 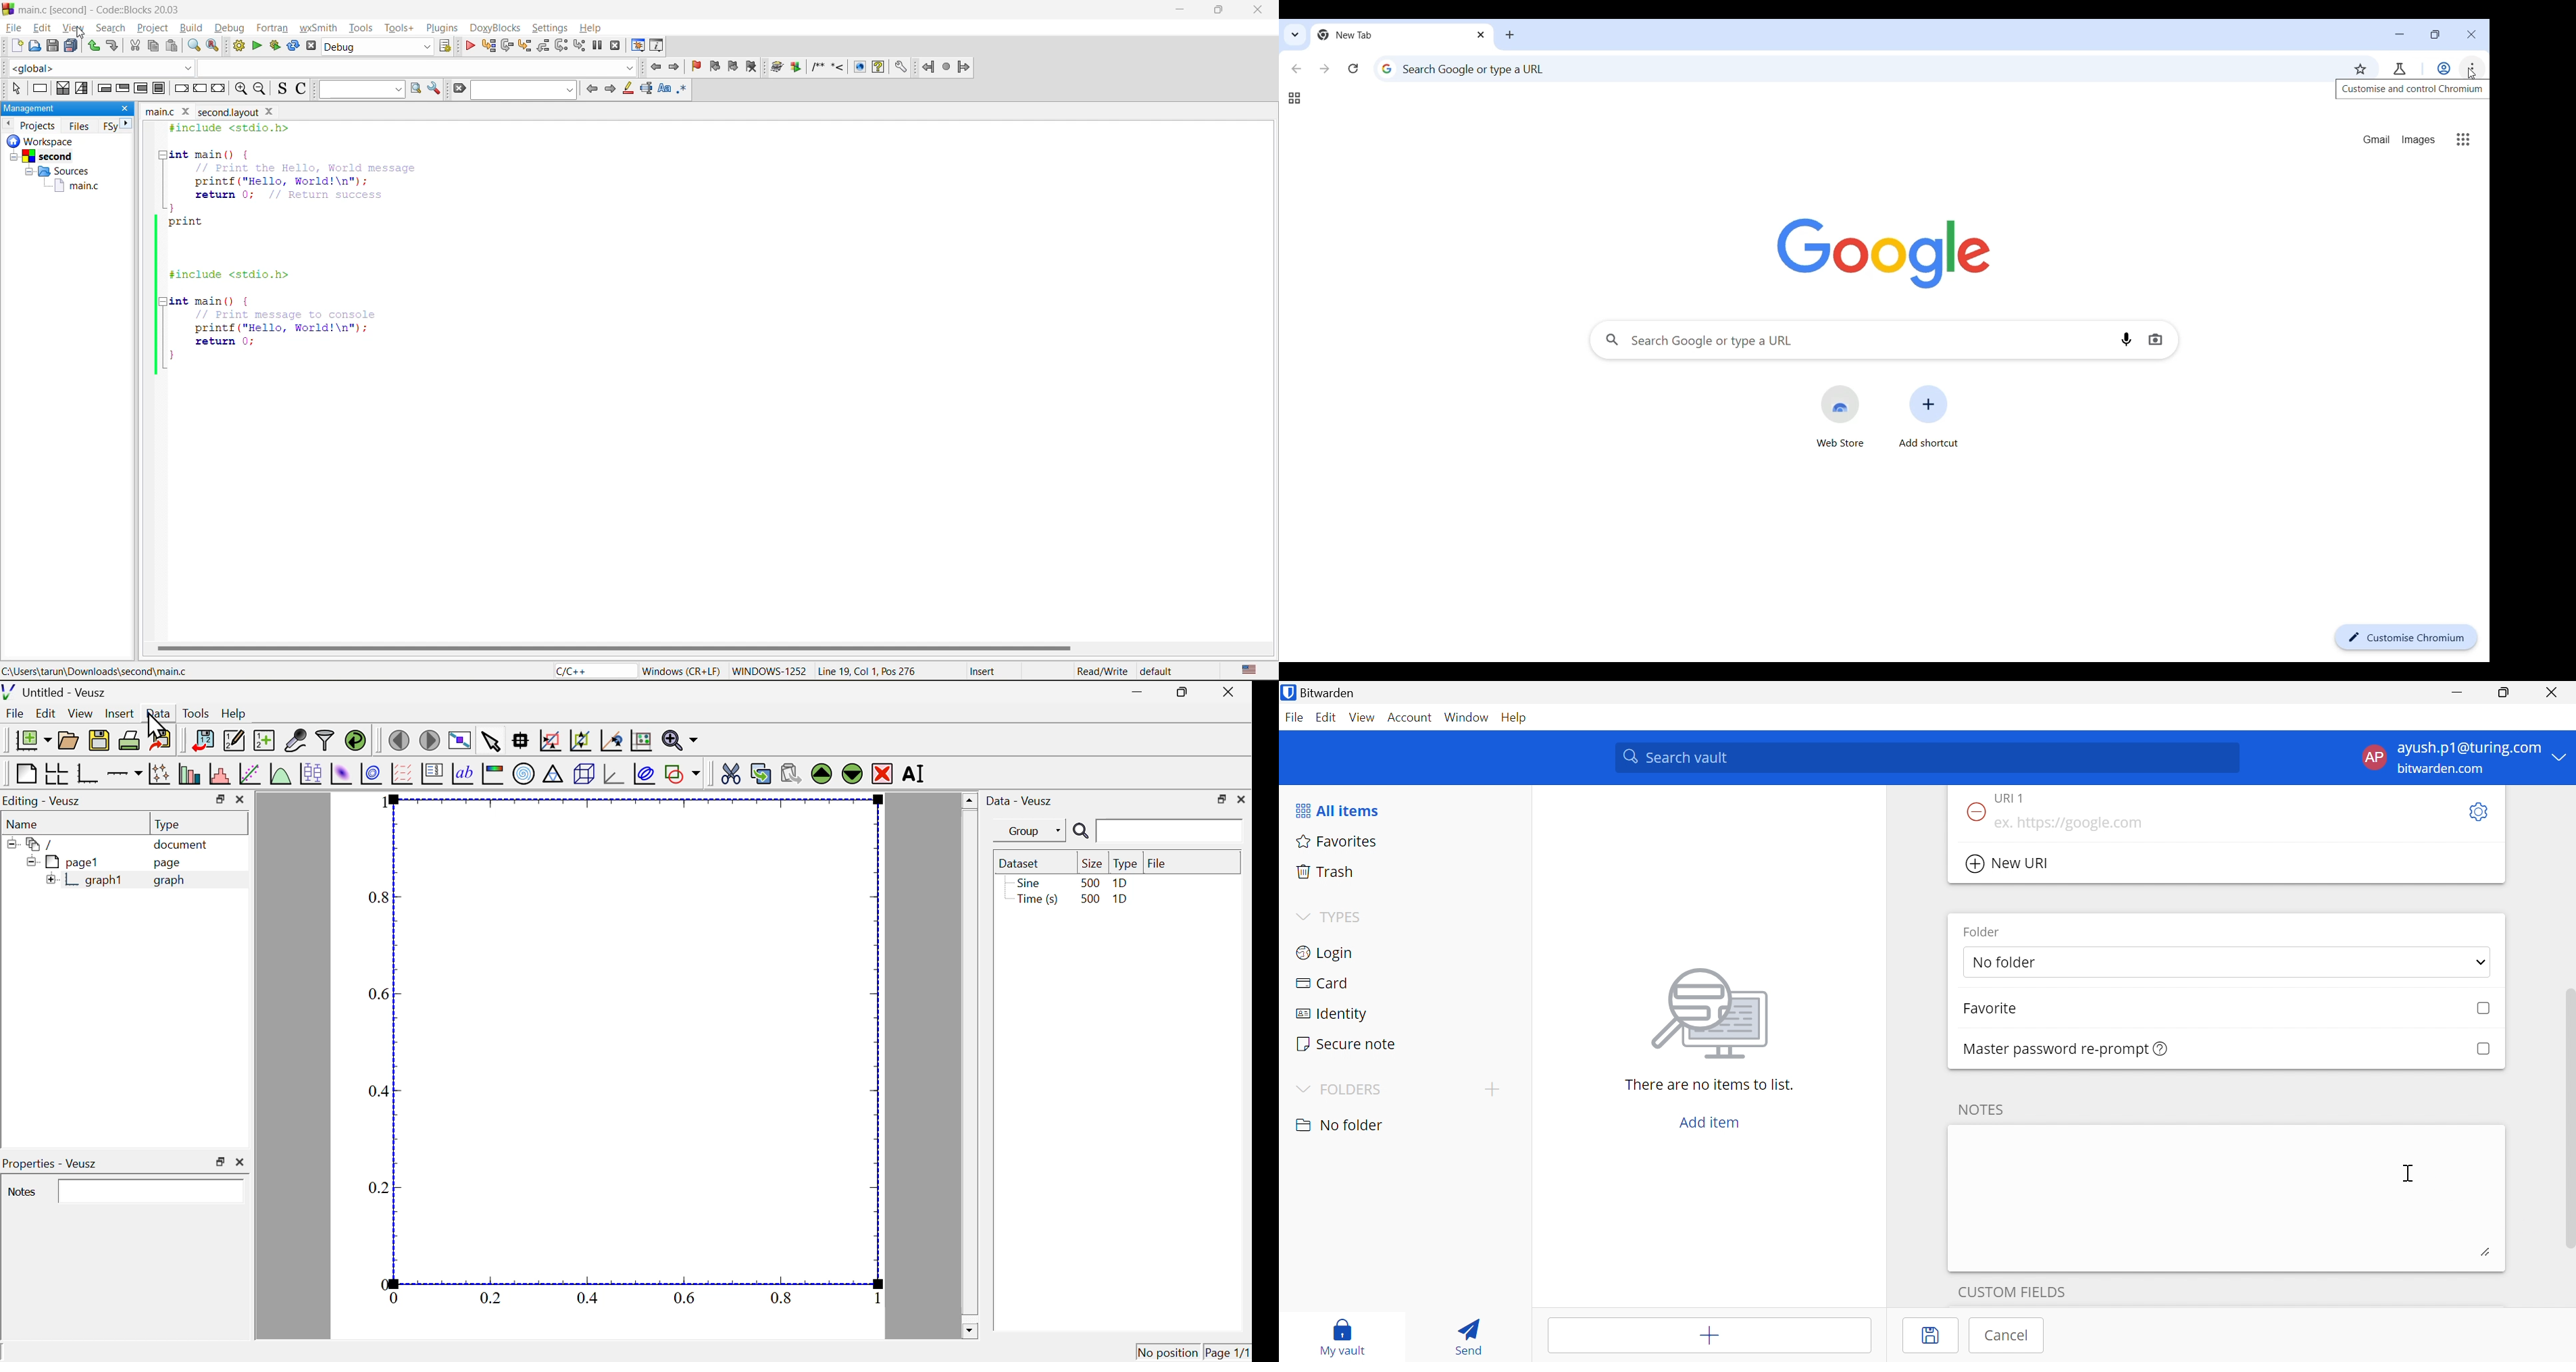 What do you see at coordinates (234, 714) in the screenshot?
I see `help` at bounding box center [234, 714].